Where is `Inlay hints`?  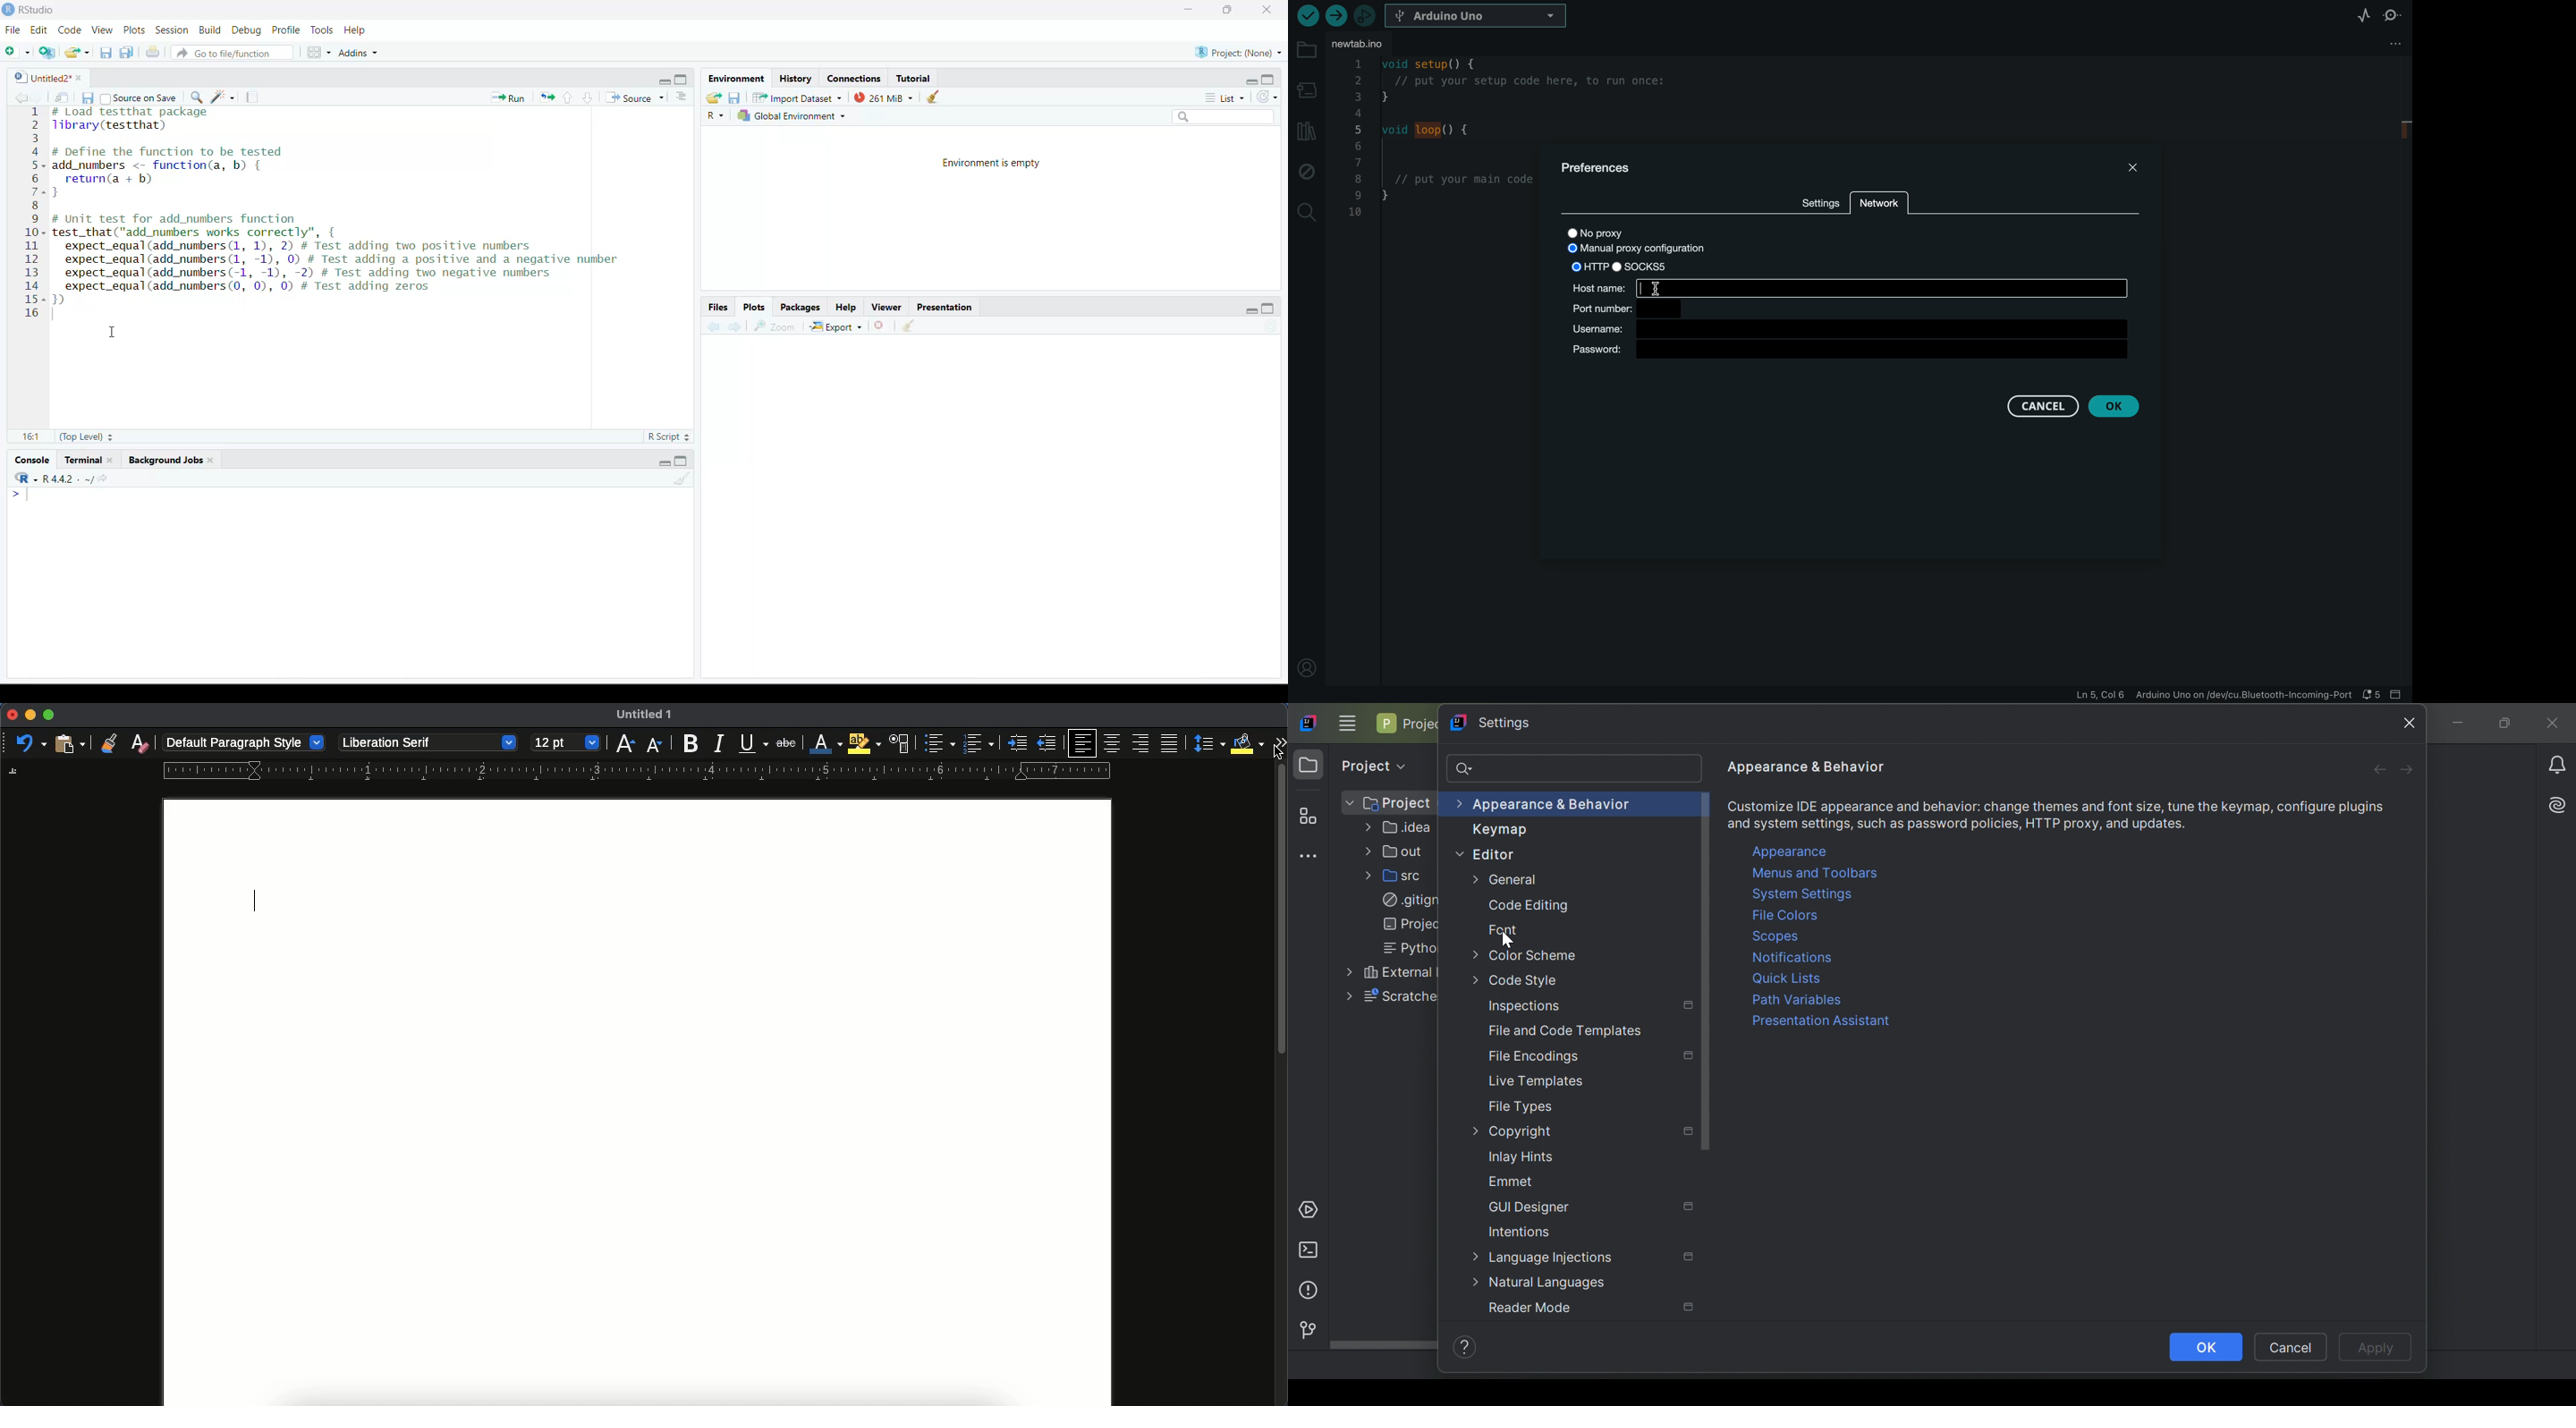 Inlay hints is located at coordinates (1522, 1156).